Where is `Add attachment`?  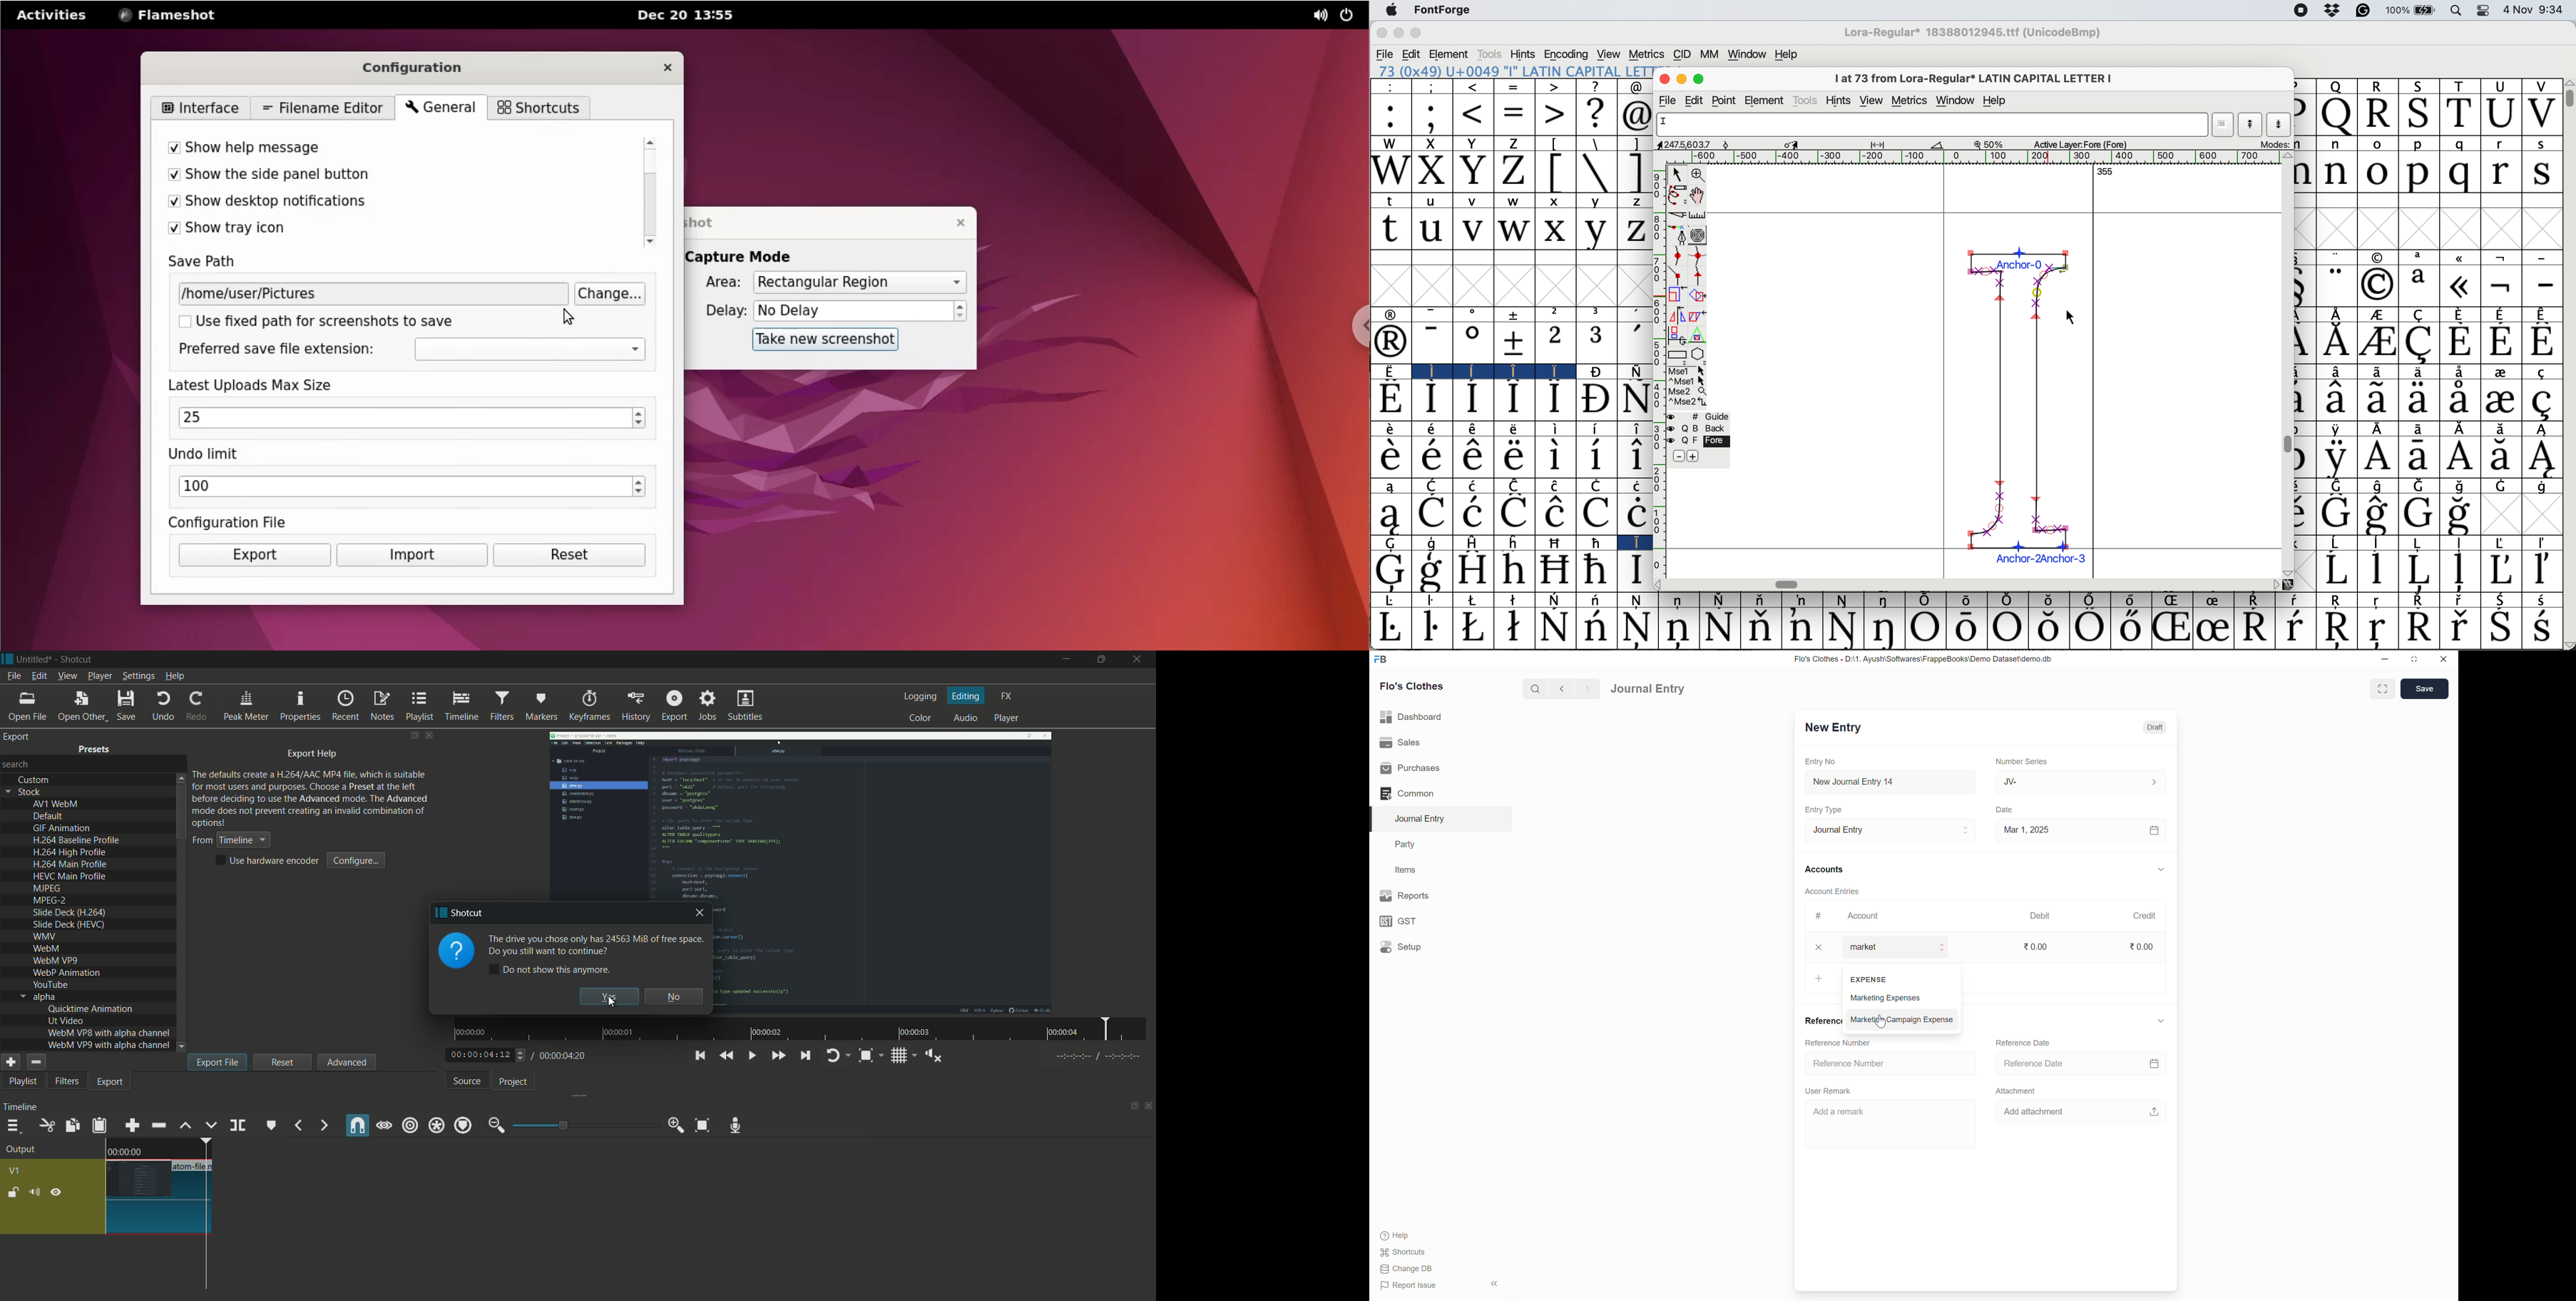 Add attachment is located at coordinates (2042, 1112).